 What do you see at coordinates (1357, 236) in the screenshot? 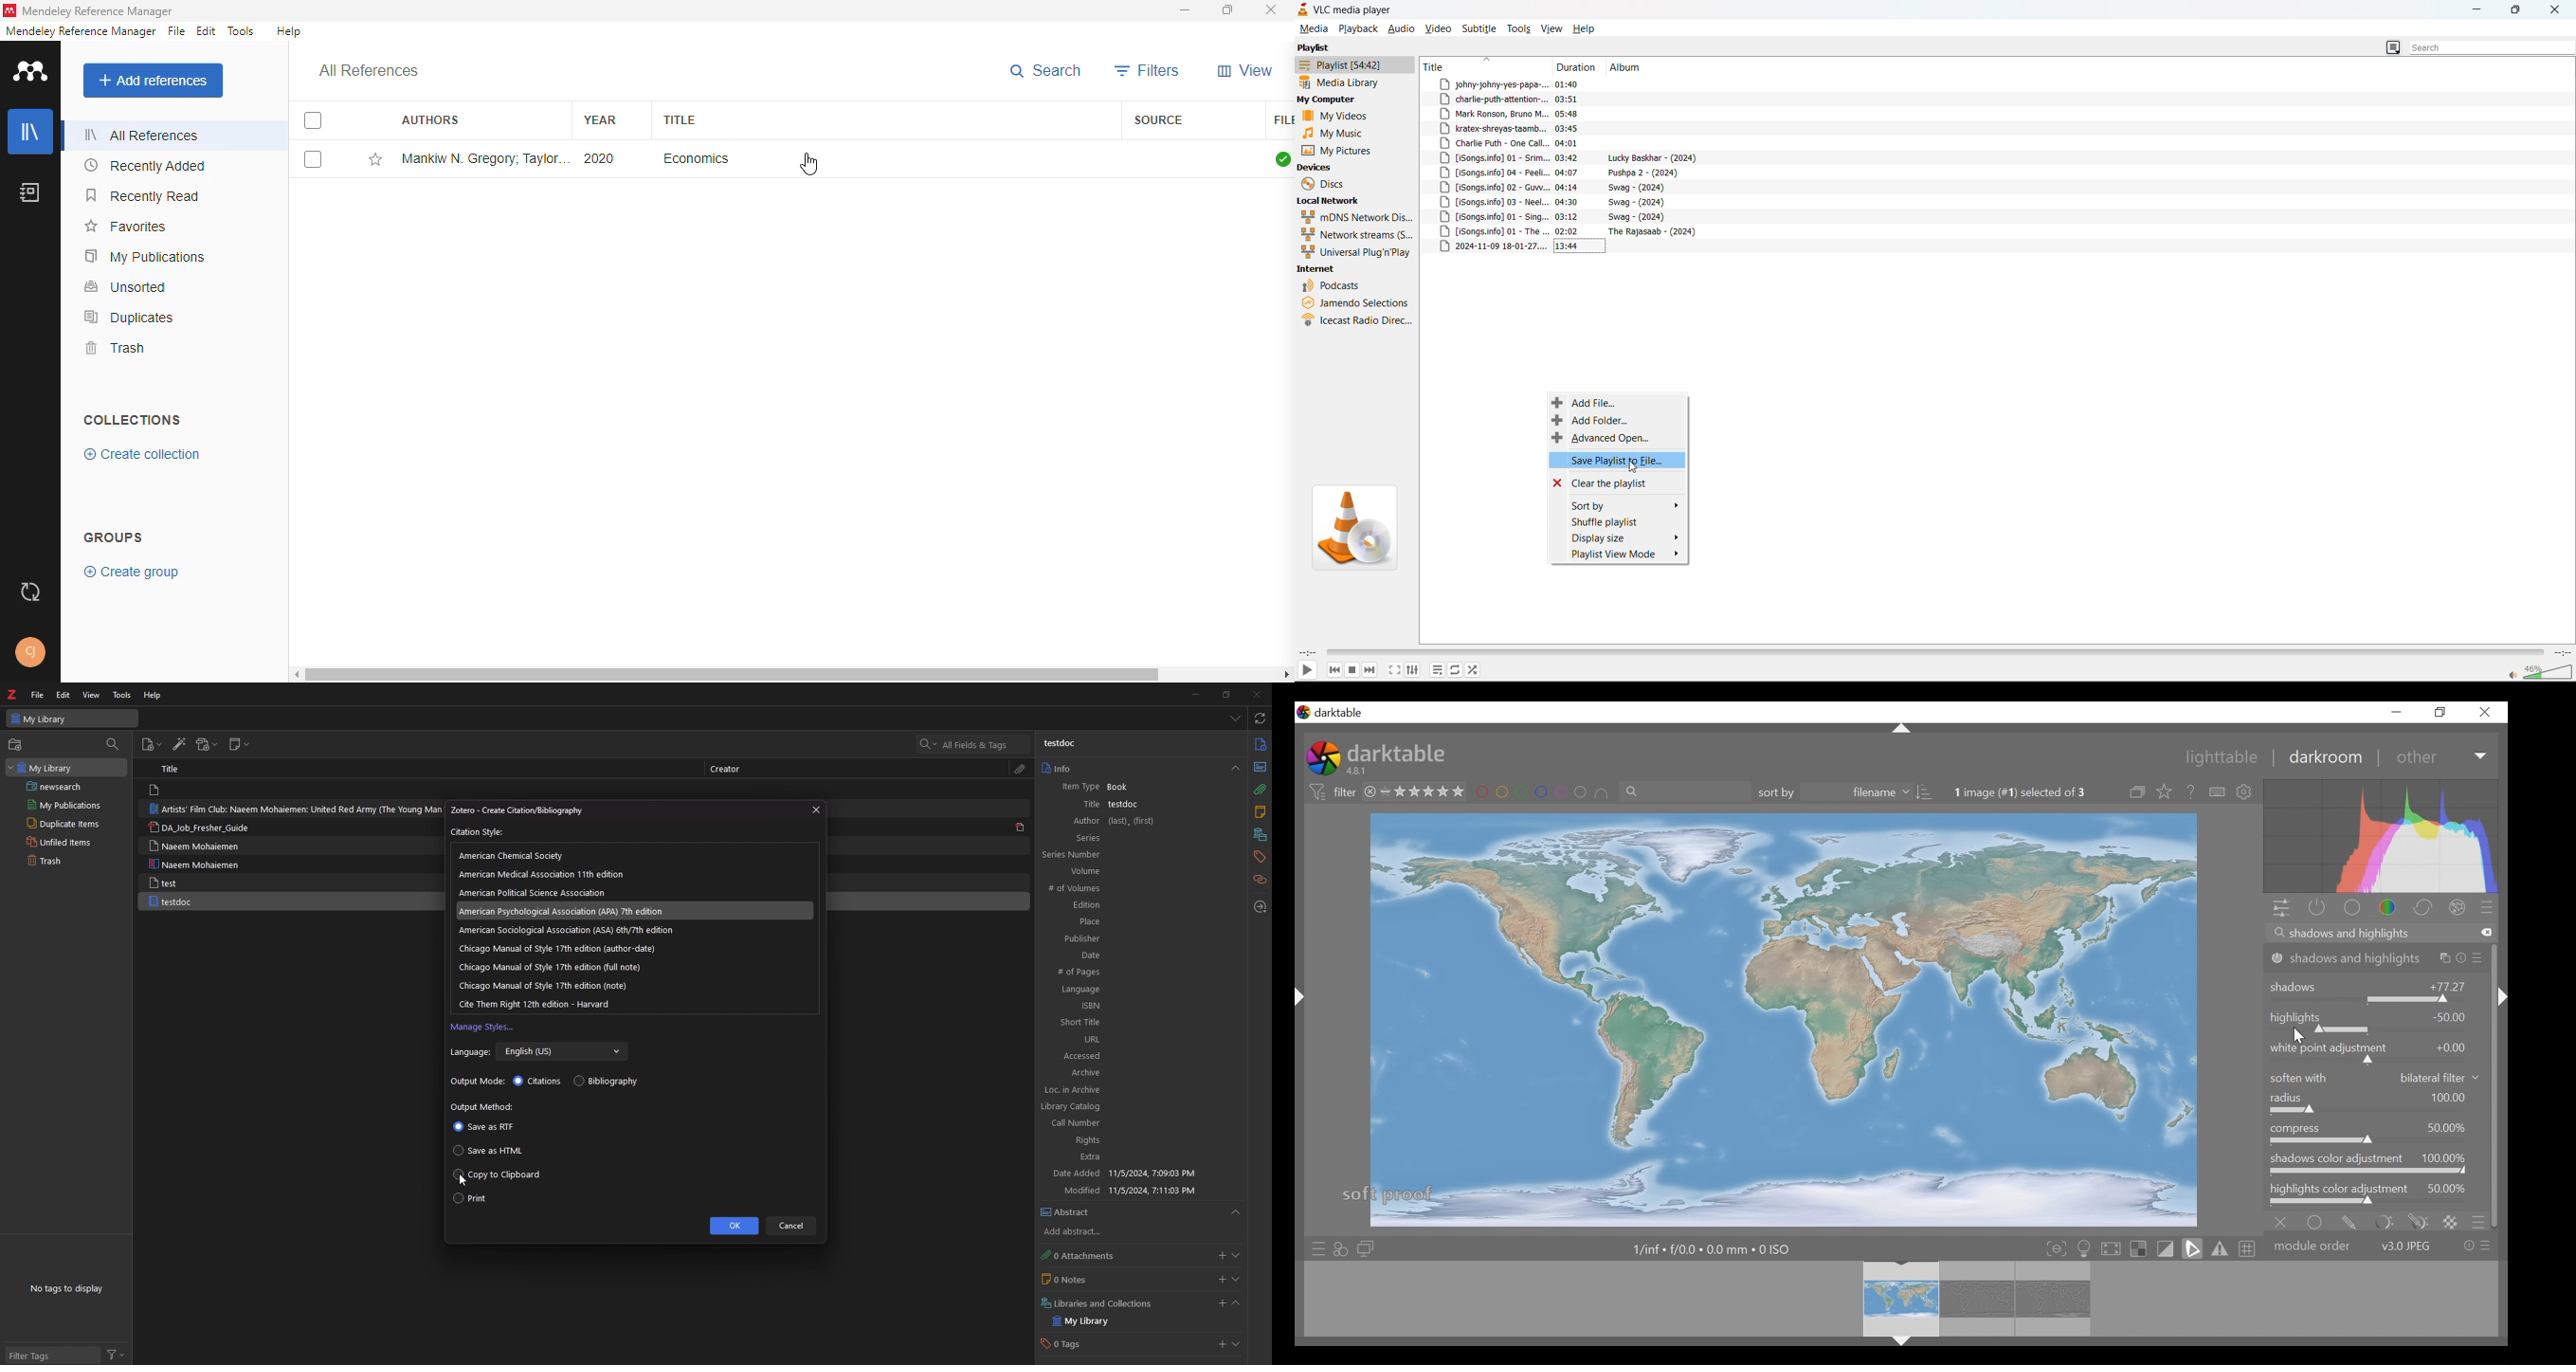
I see `network streams` at bounding box center [1357, 236].